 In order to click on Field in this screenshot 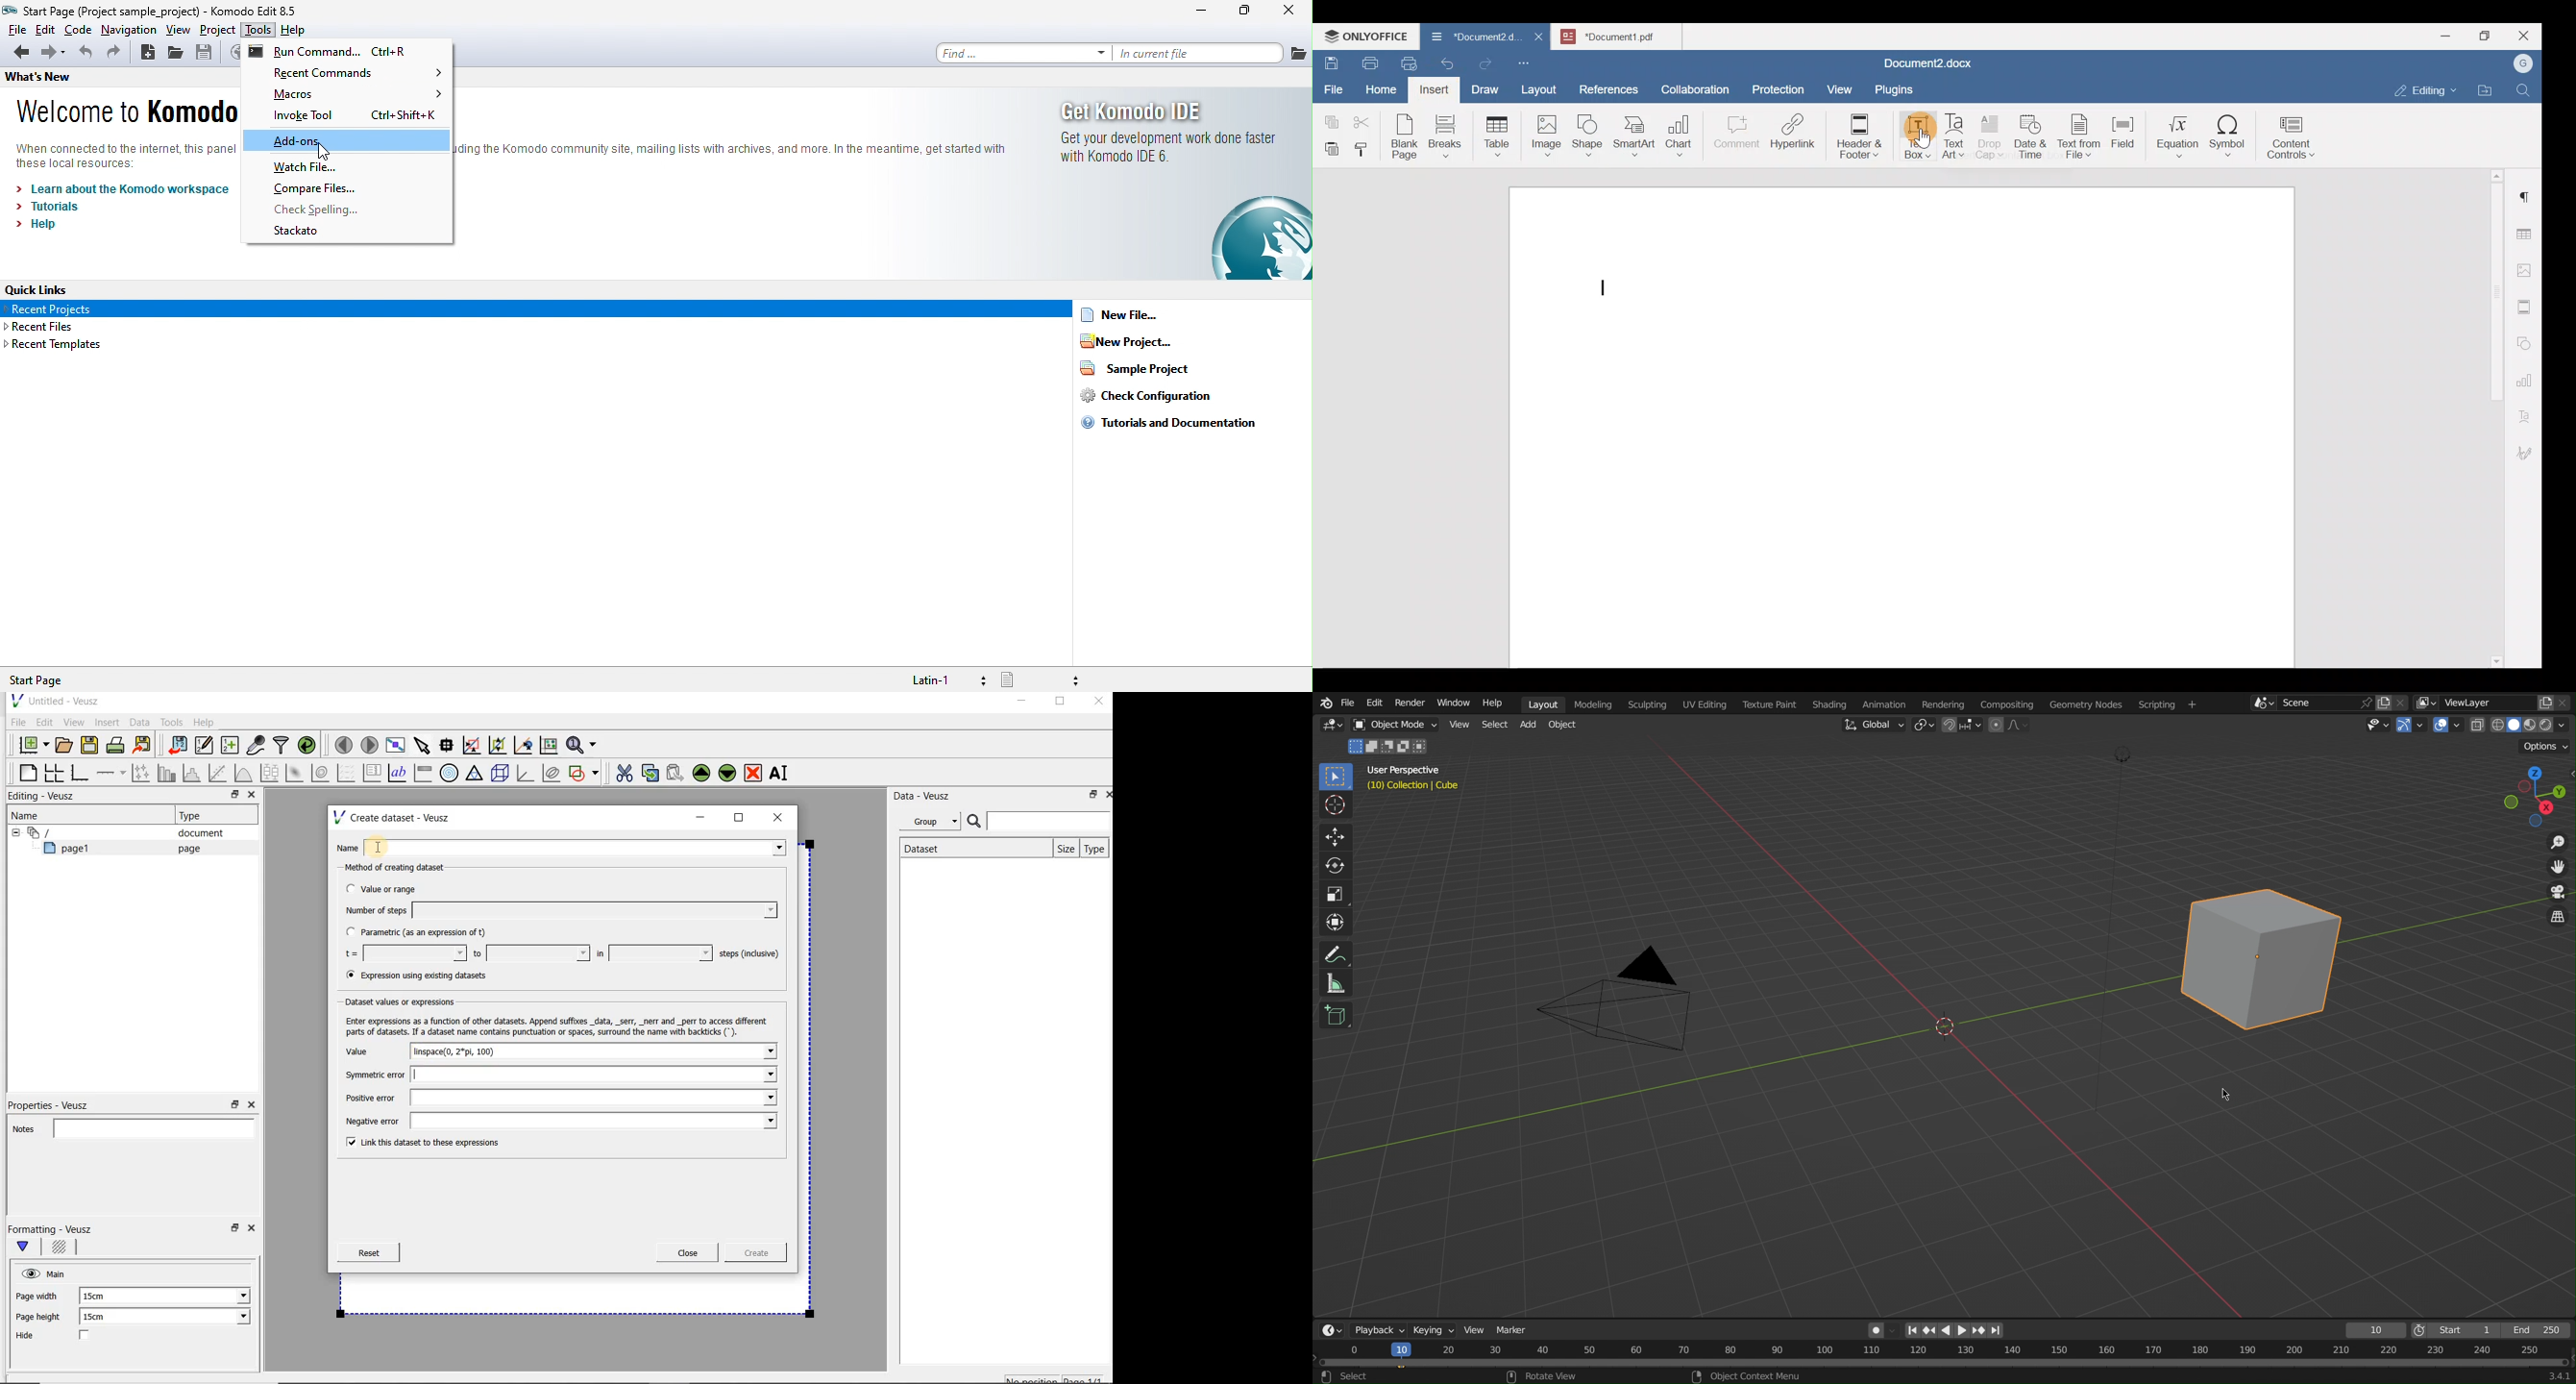, I will do `click(2123, 130)`.